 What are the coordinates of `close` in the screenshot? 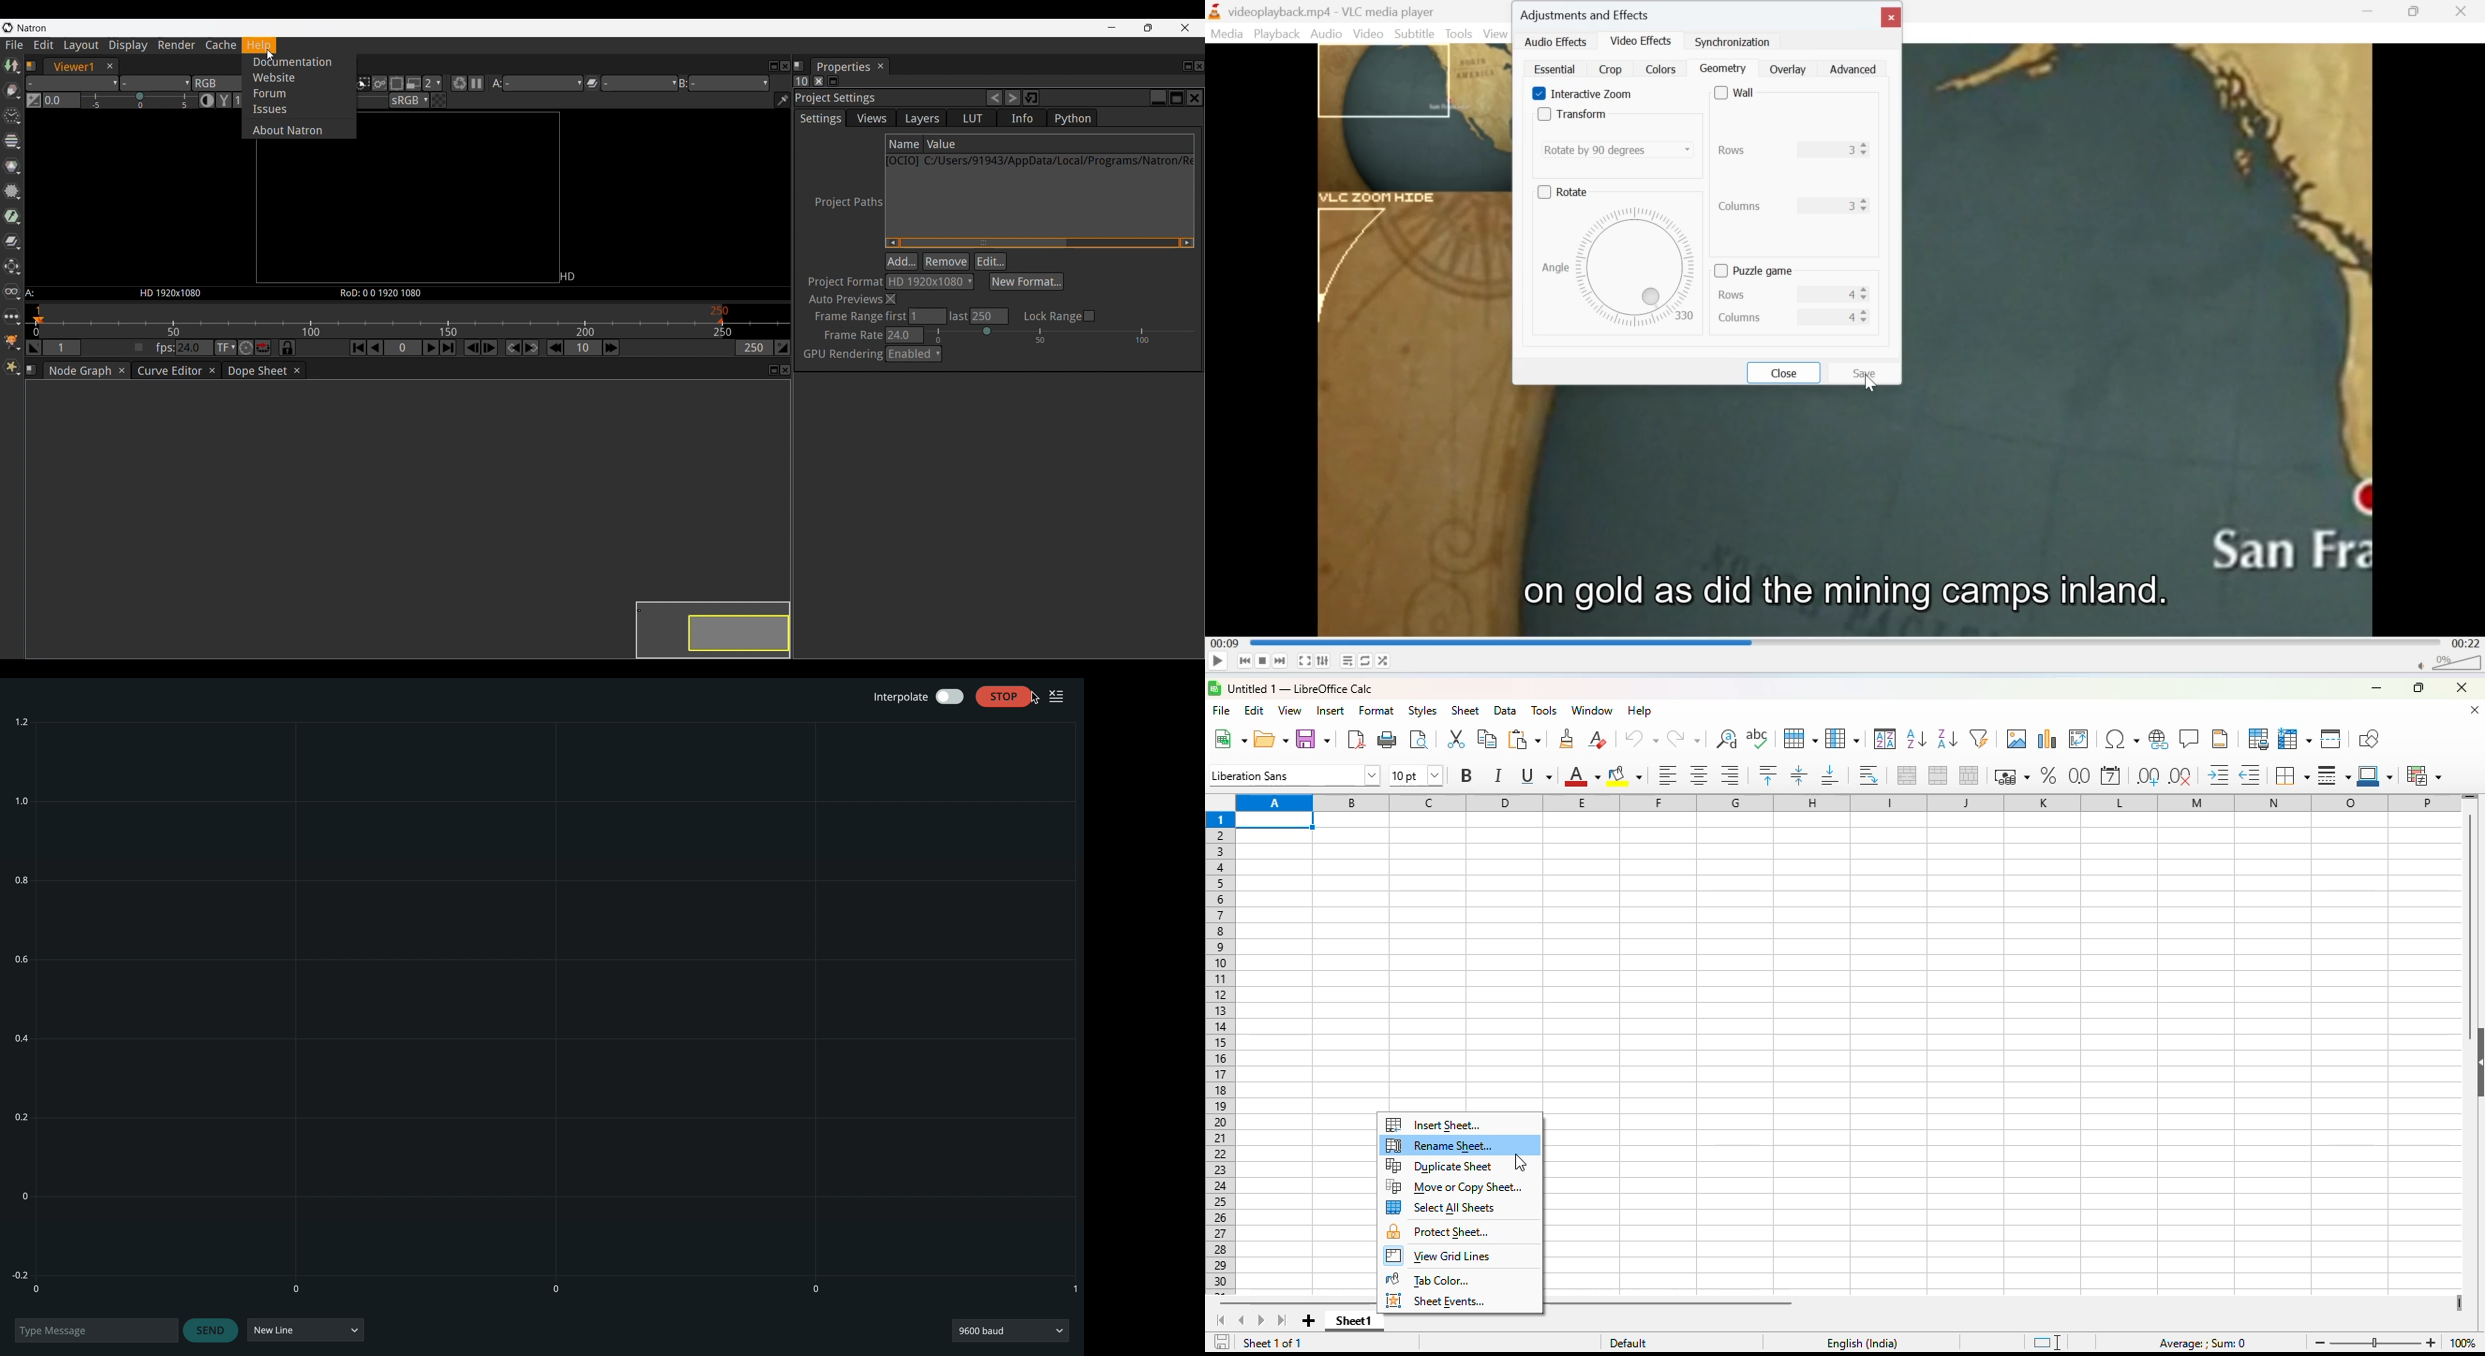 It's located at (1891, 15).